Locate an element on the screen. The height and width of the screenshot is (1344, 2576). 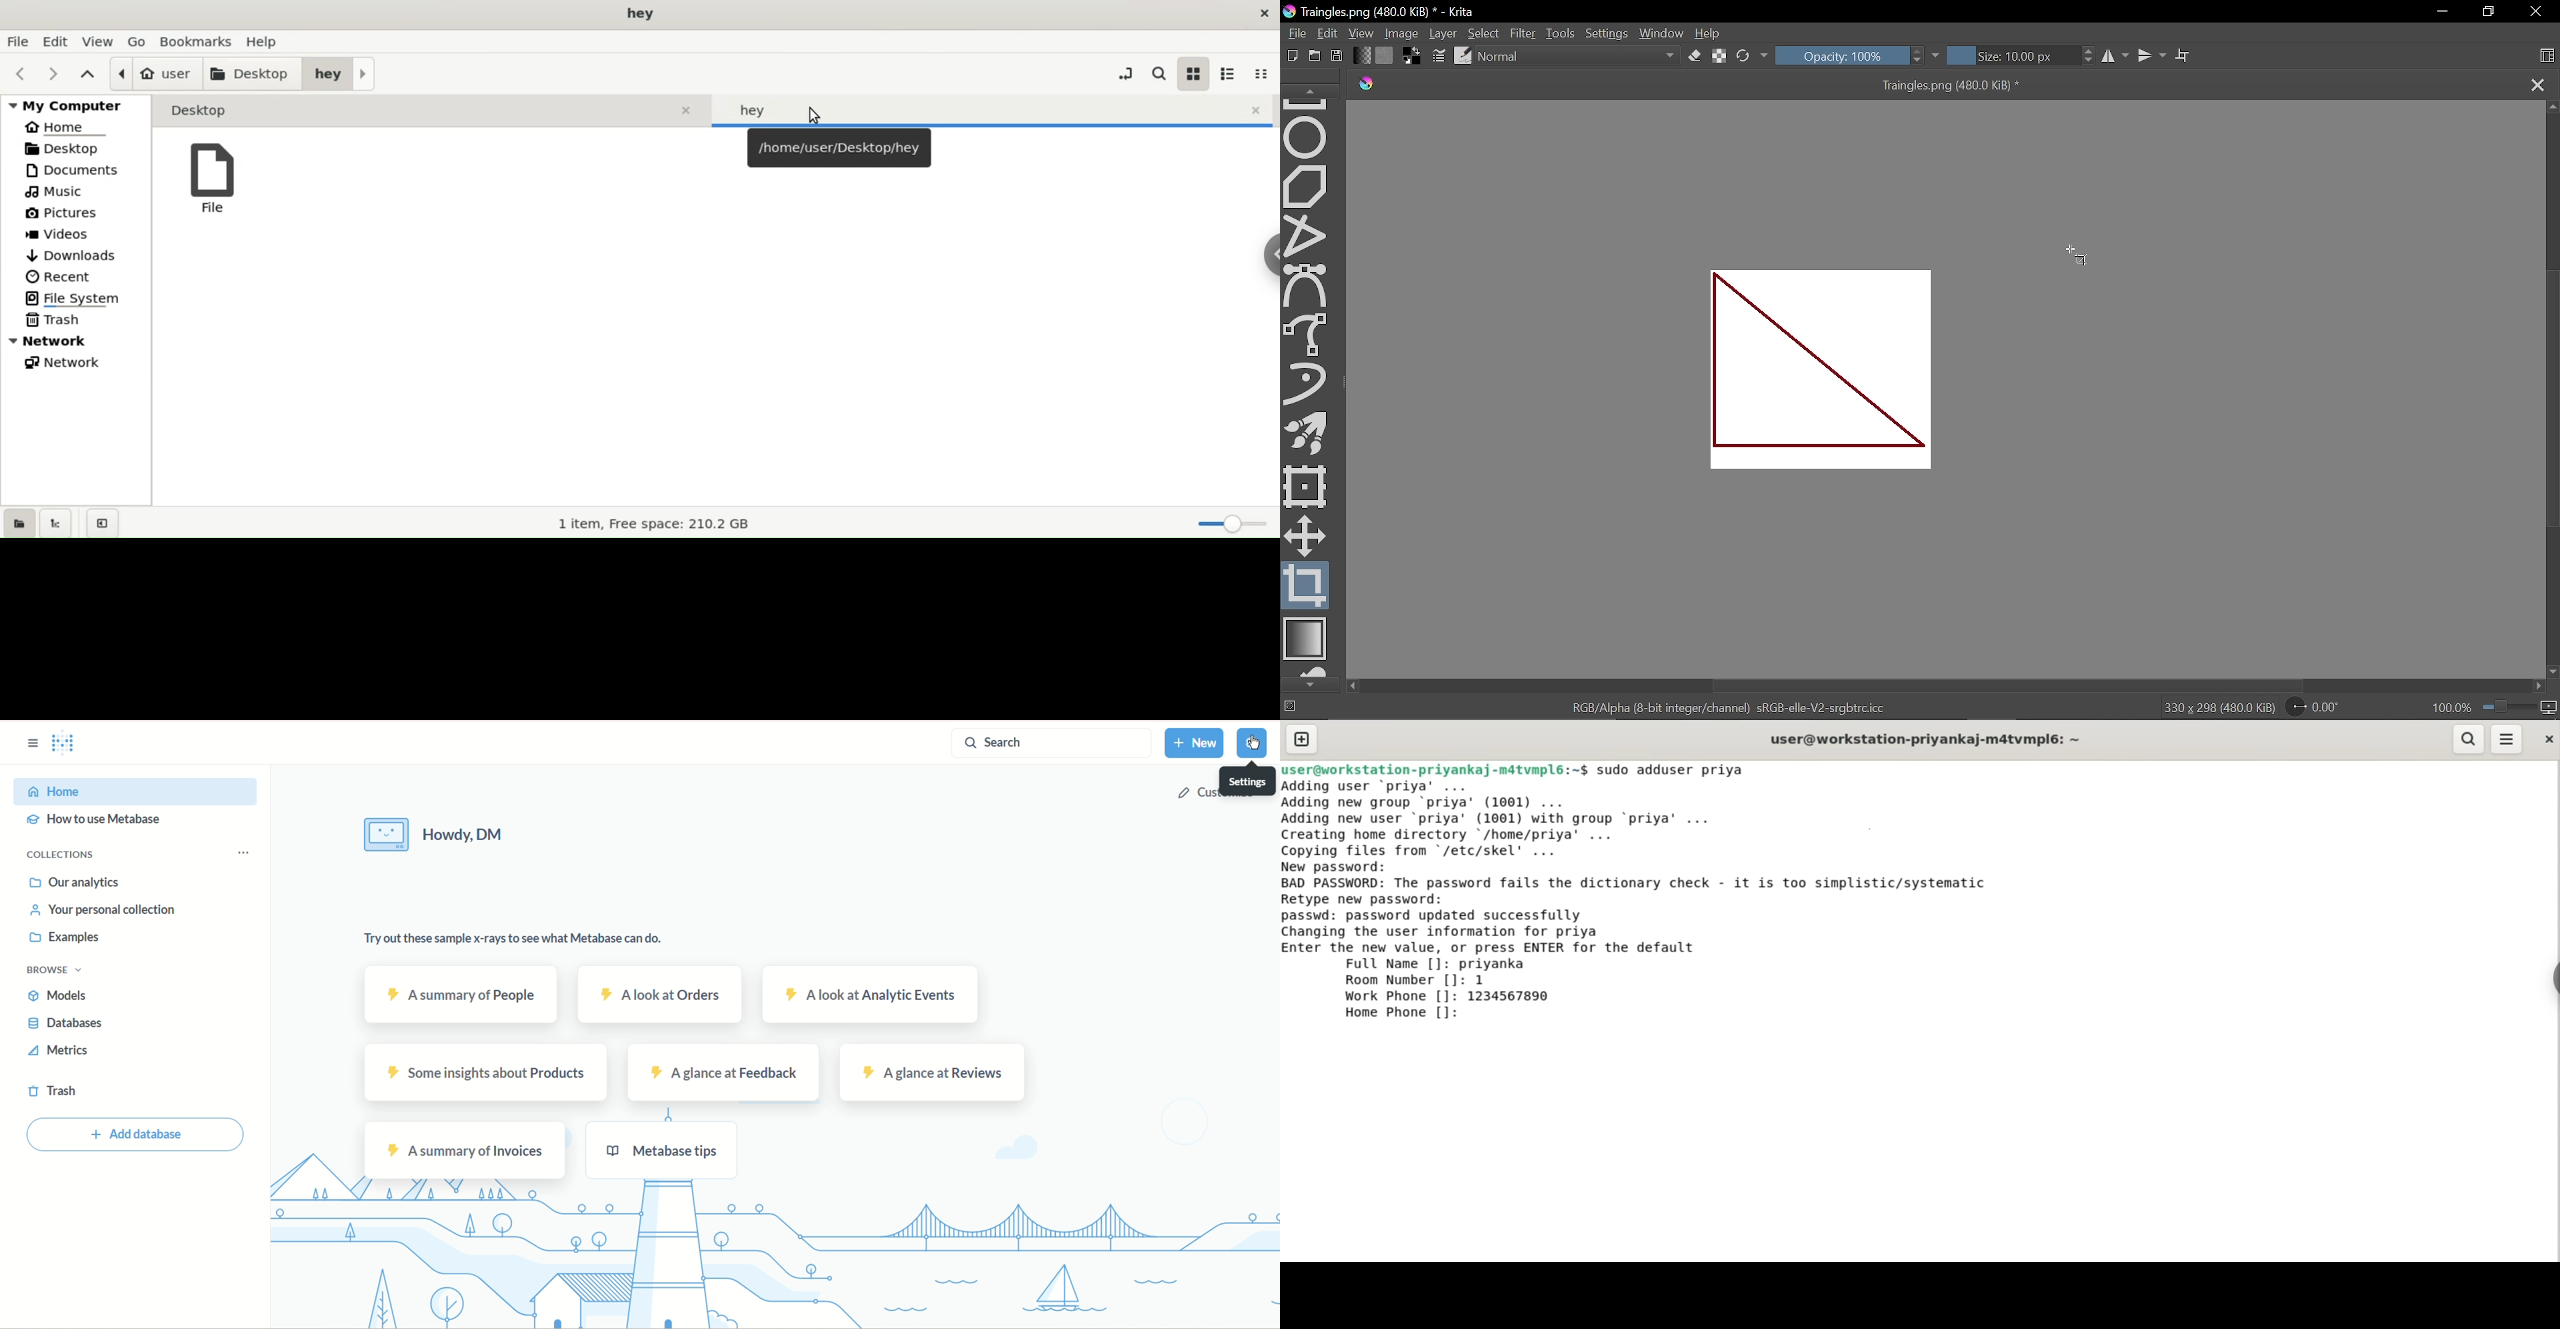
close is located at coordinates (1257, 11).